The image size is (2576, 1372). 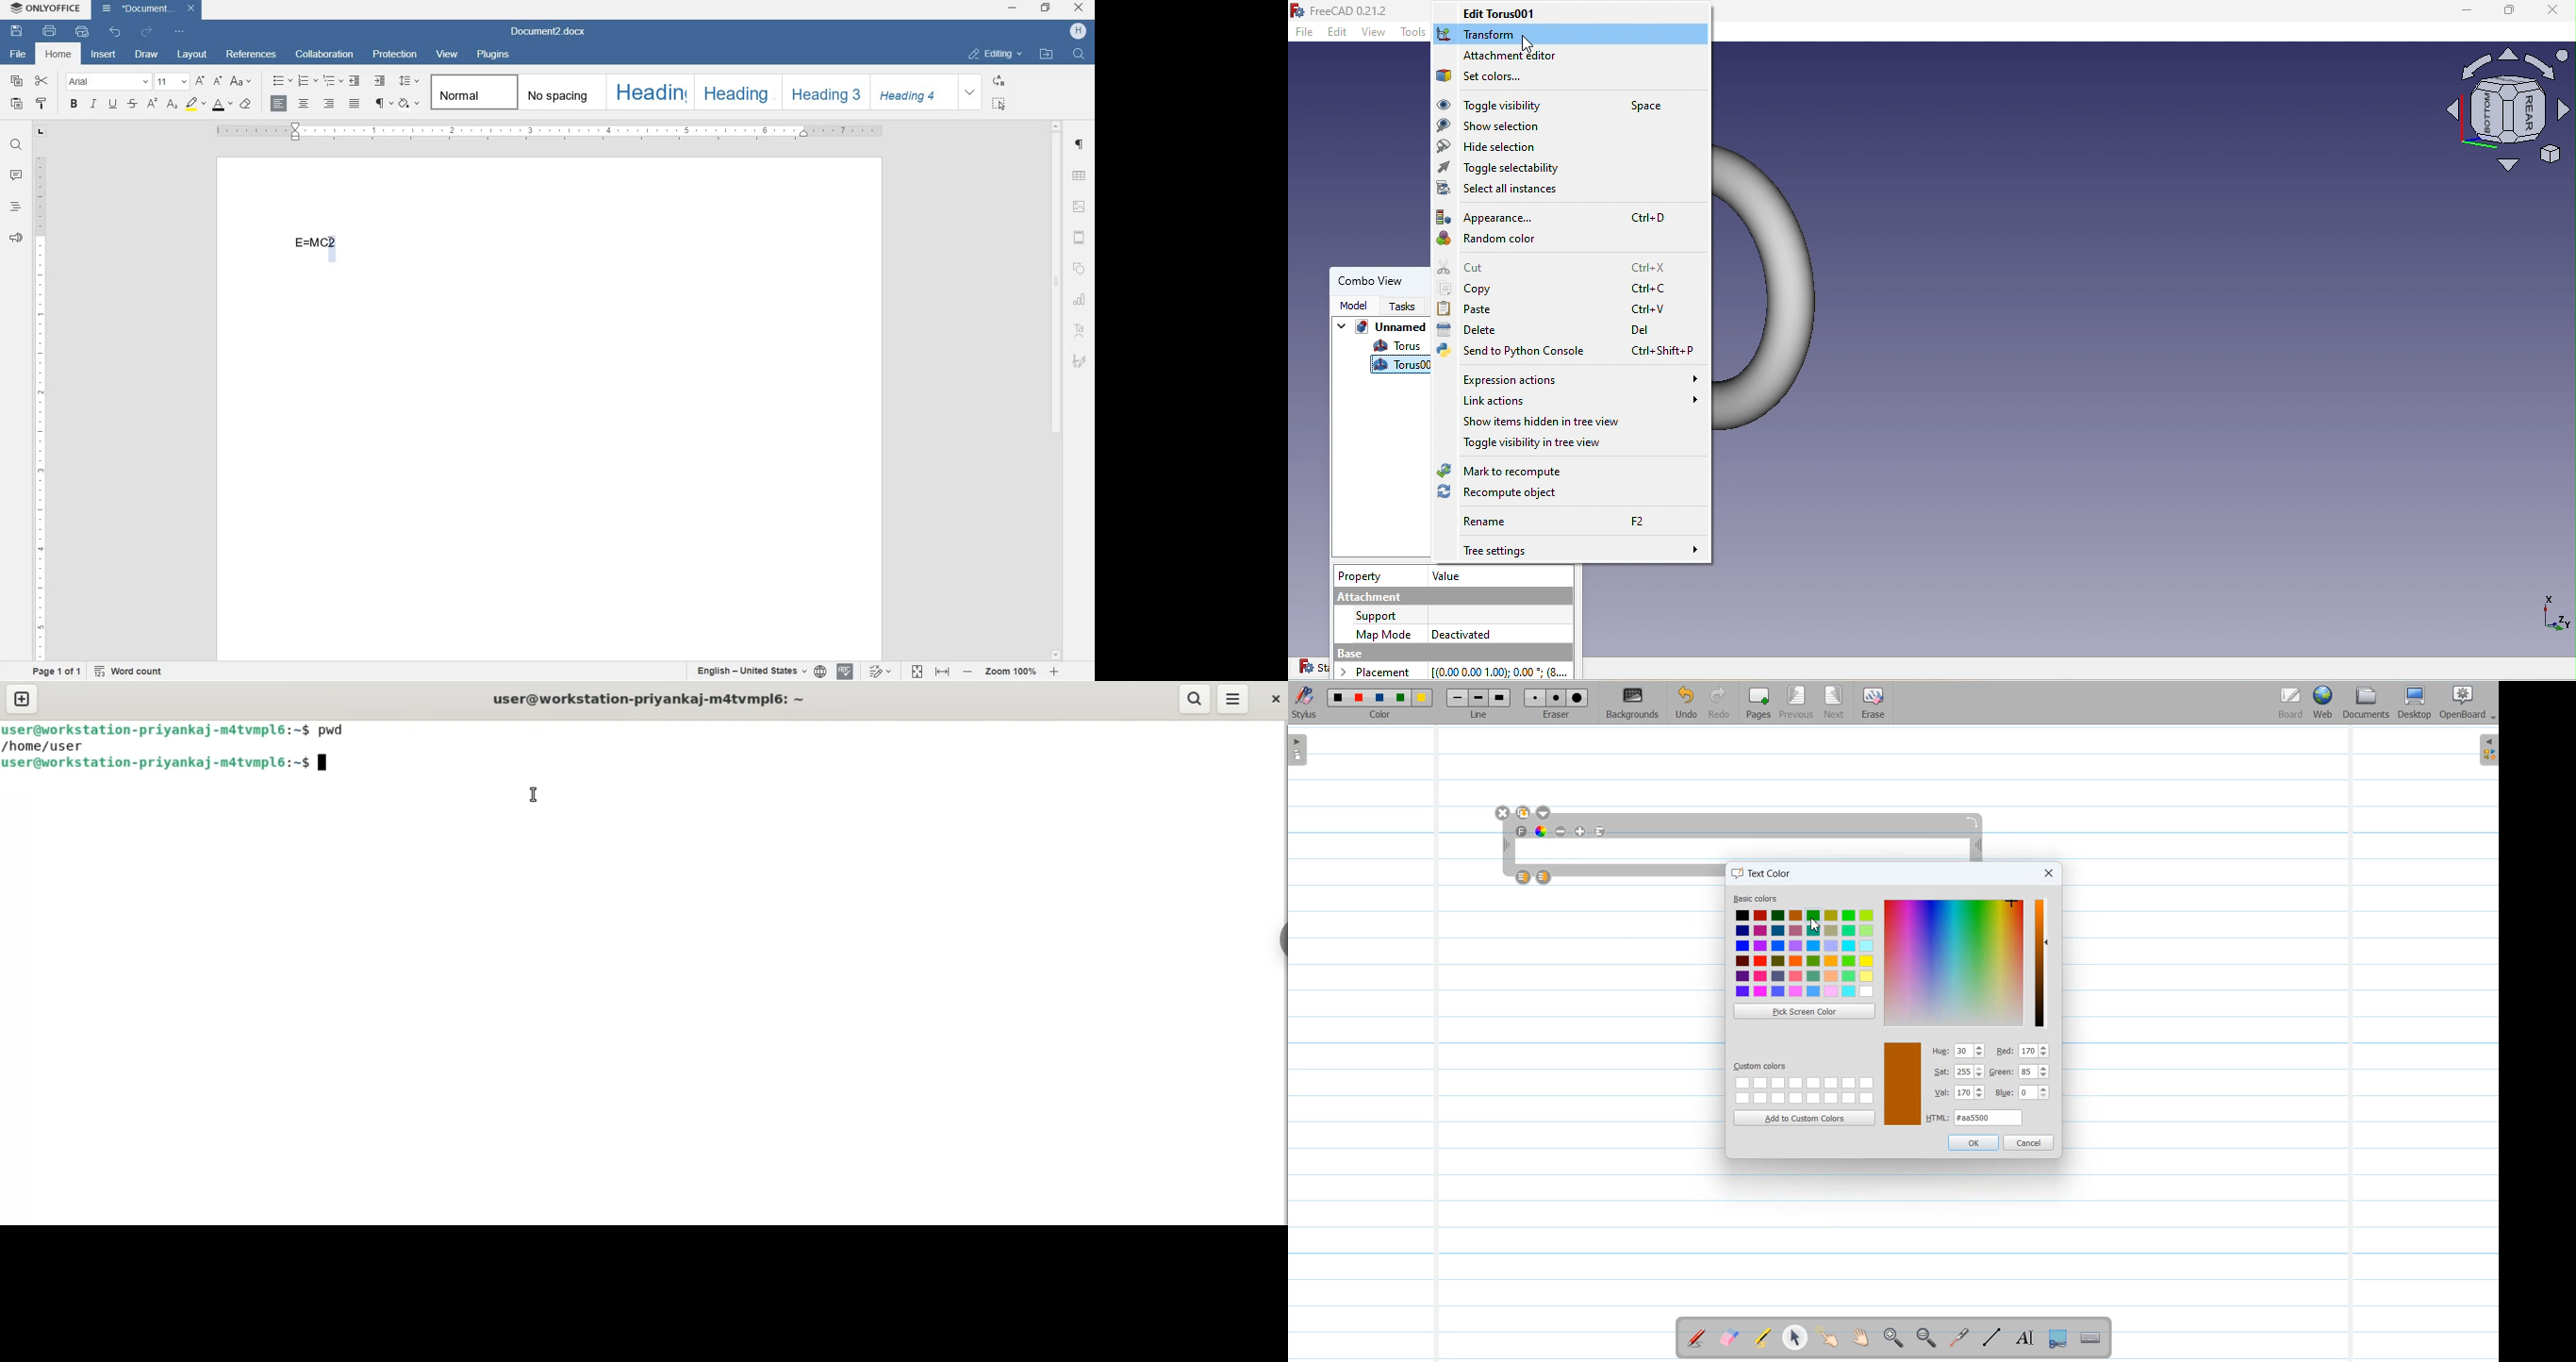 I want to click on View, so click(x=1375, y=33).